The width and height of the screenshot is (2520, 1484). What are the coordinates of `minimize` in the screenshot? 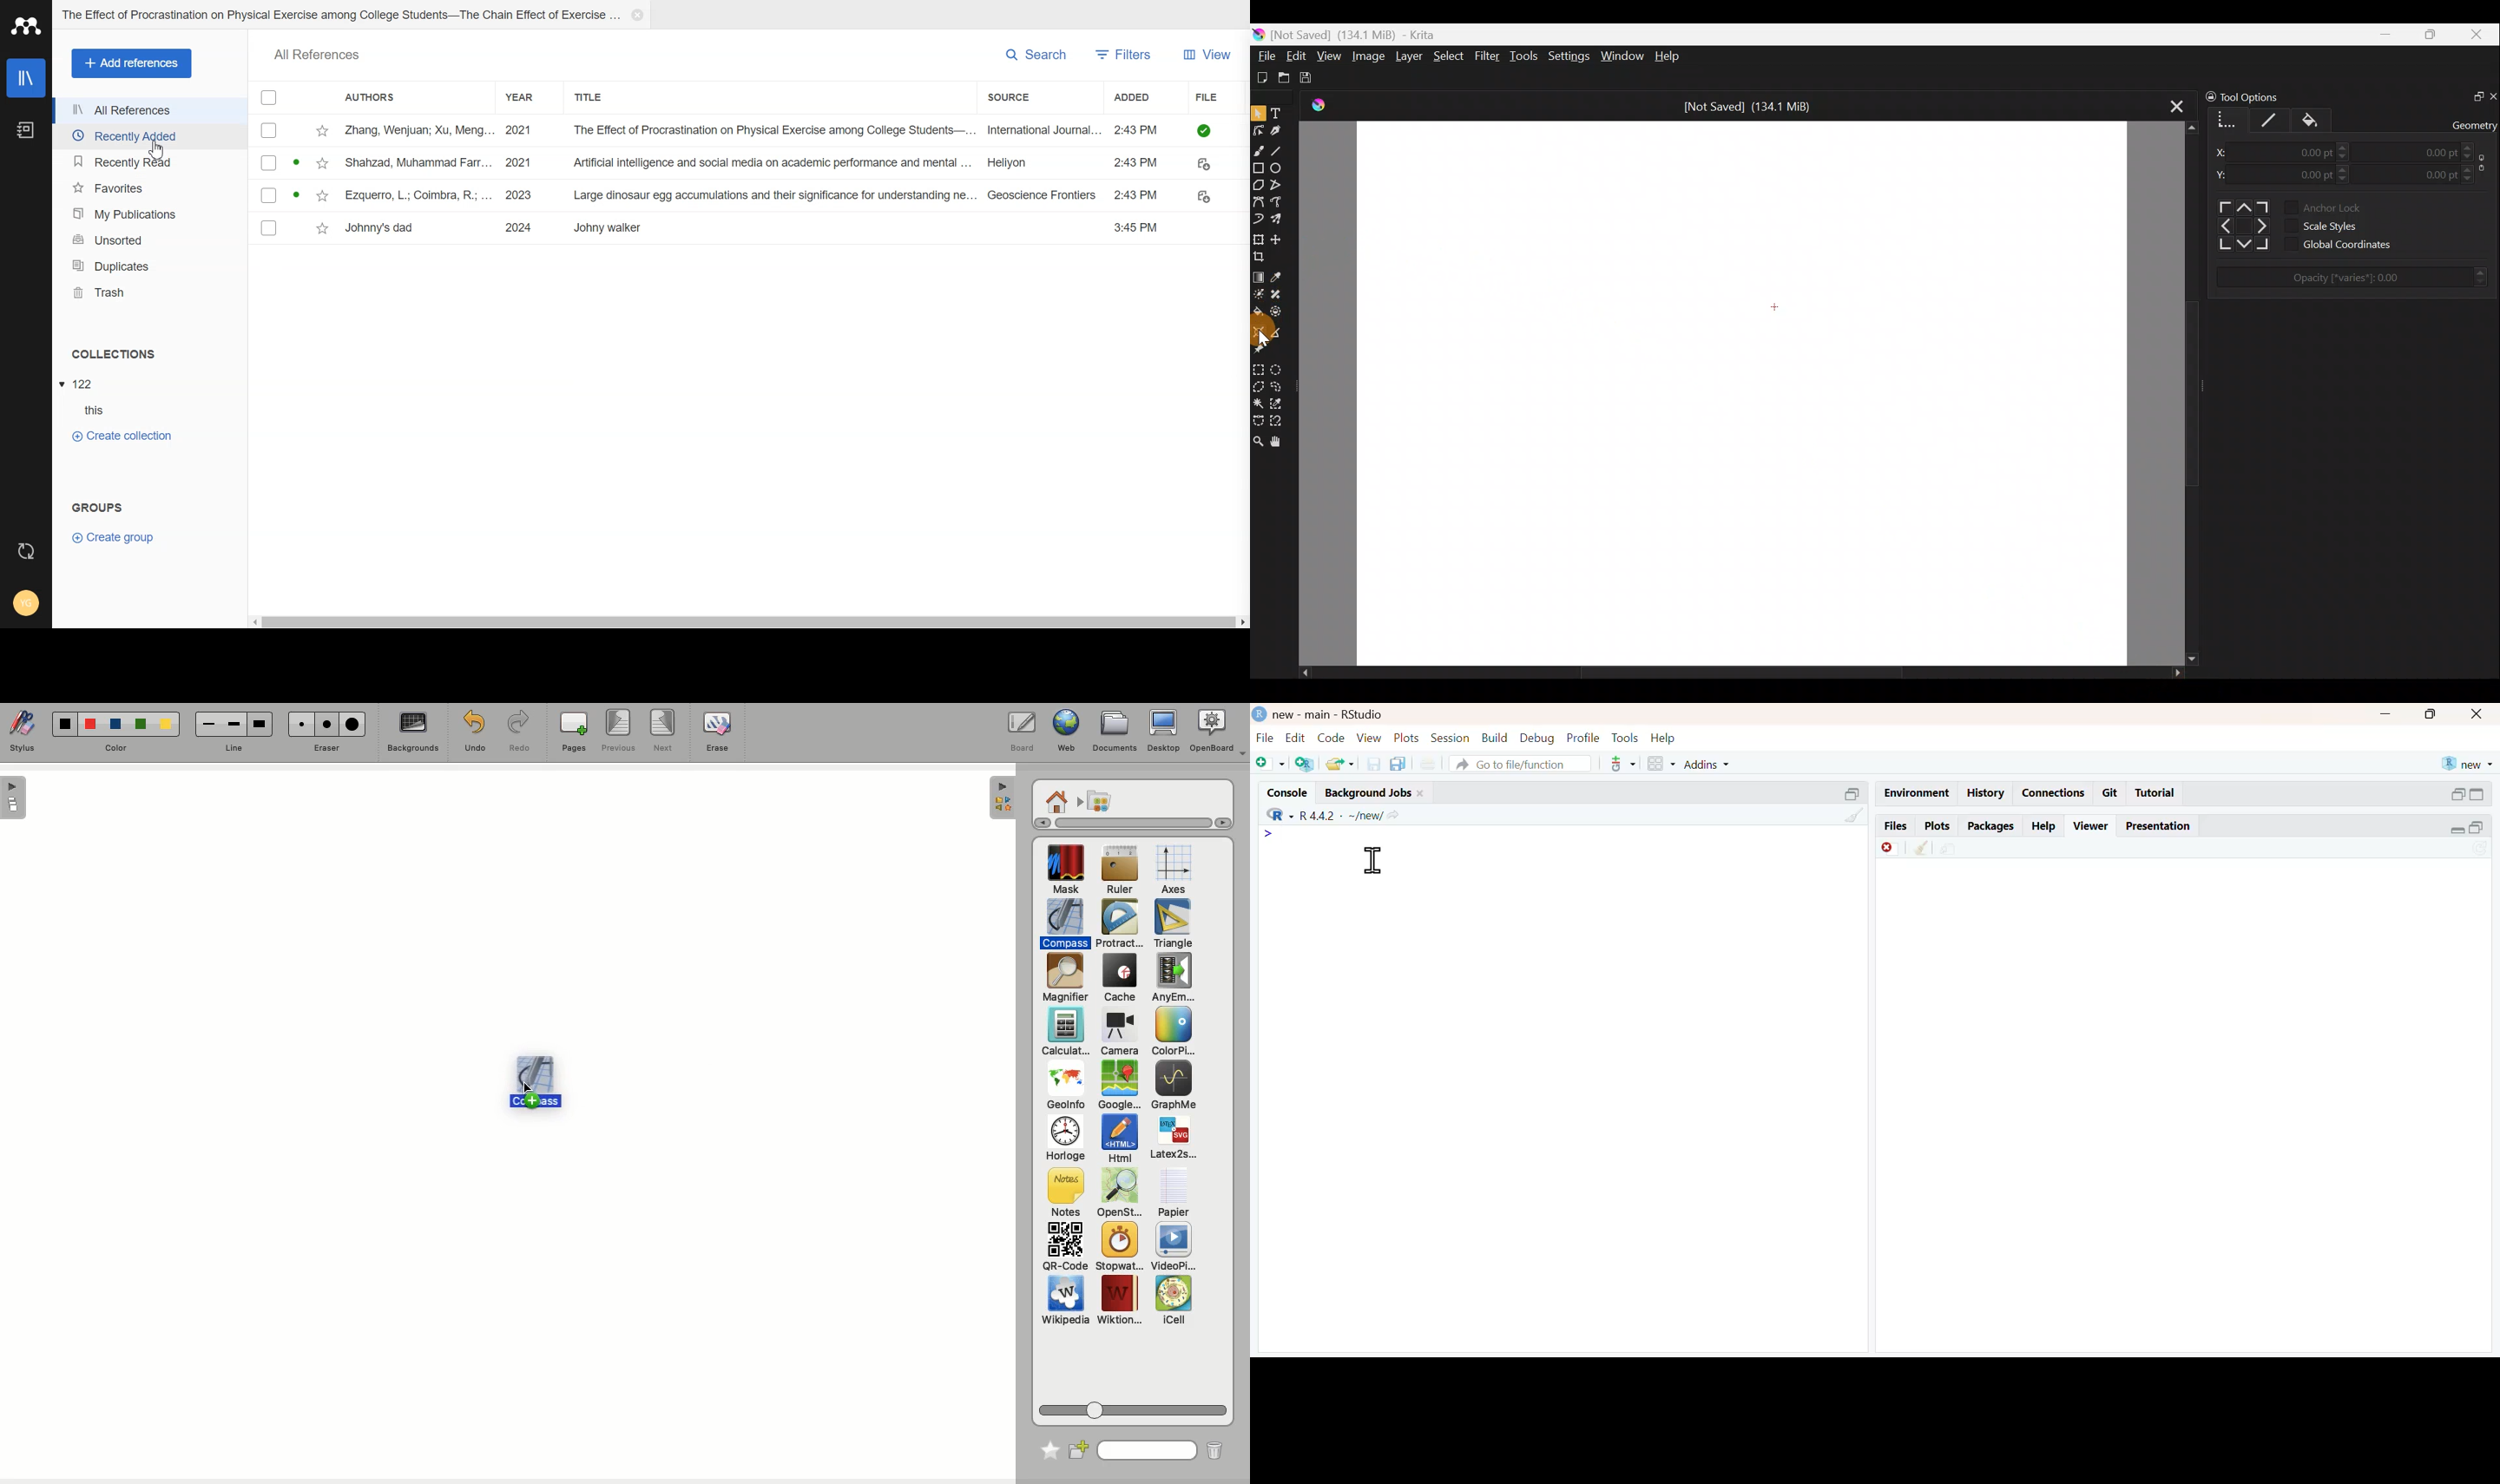 It's located at (2386, 712).